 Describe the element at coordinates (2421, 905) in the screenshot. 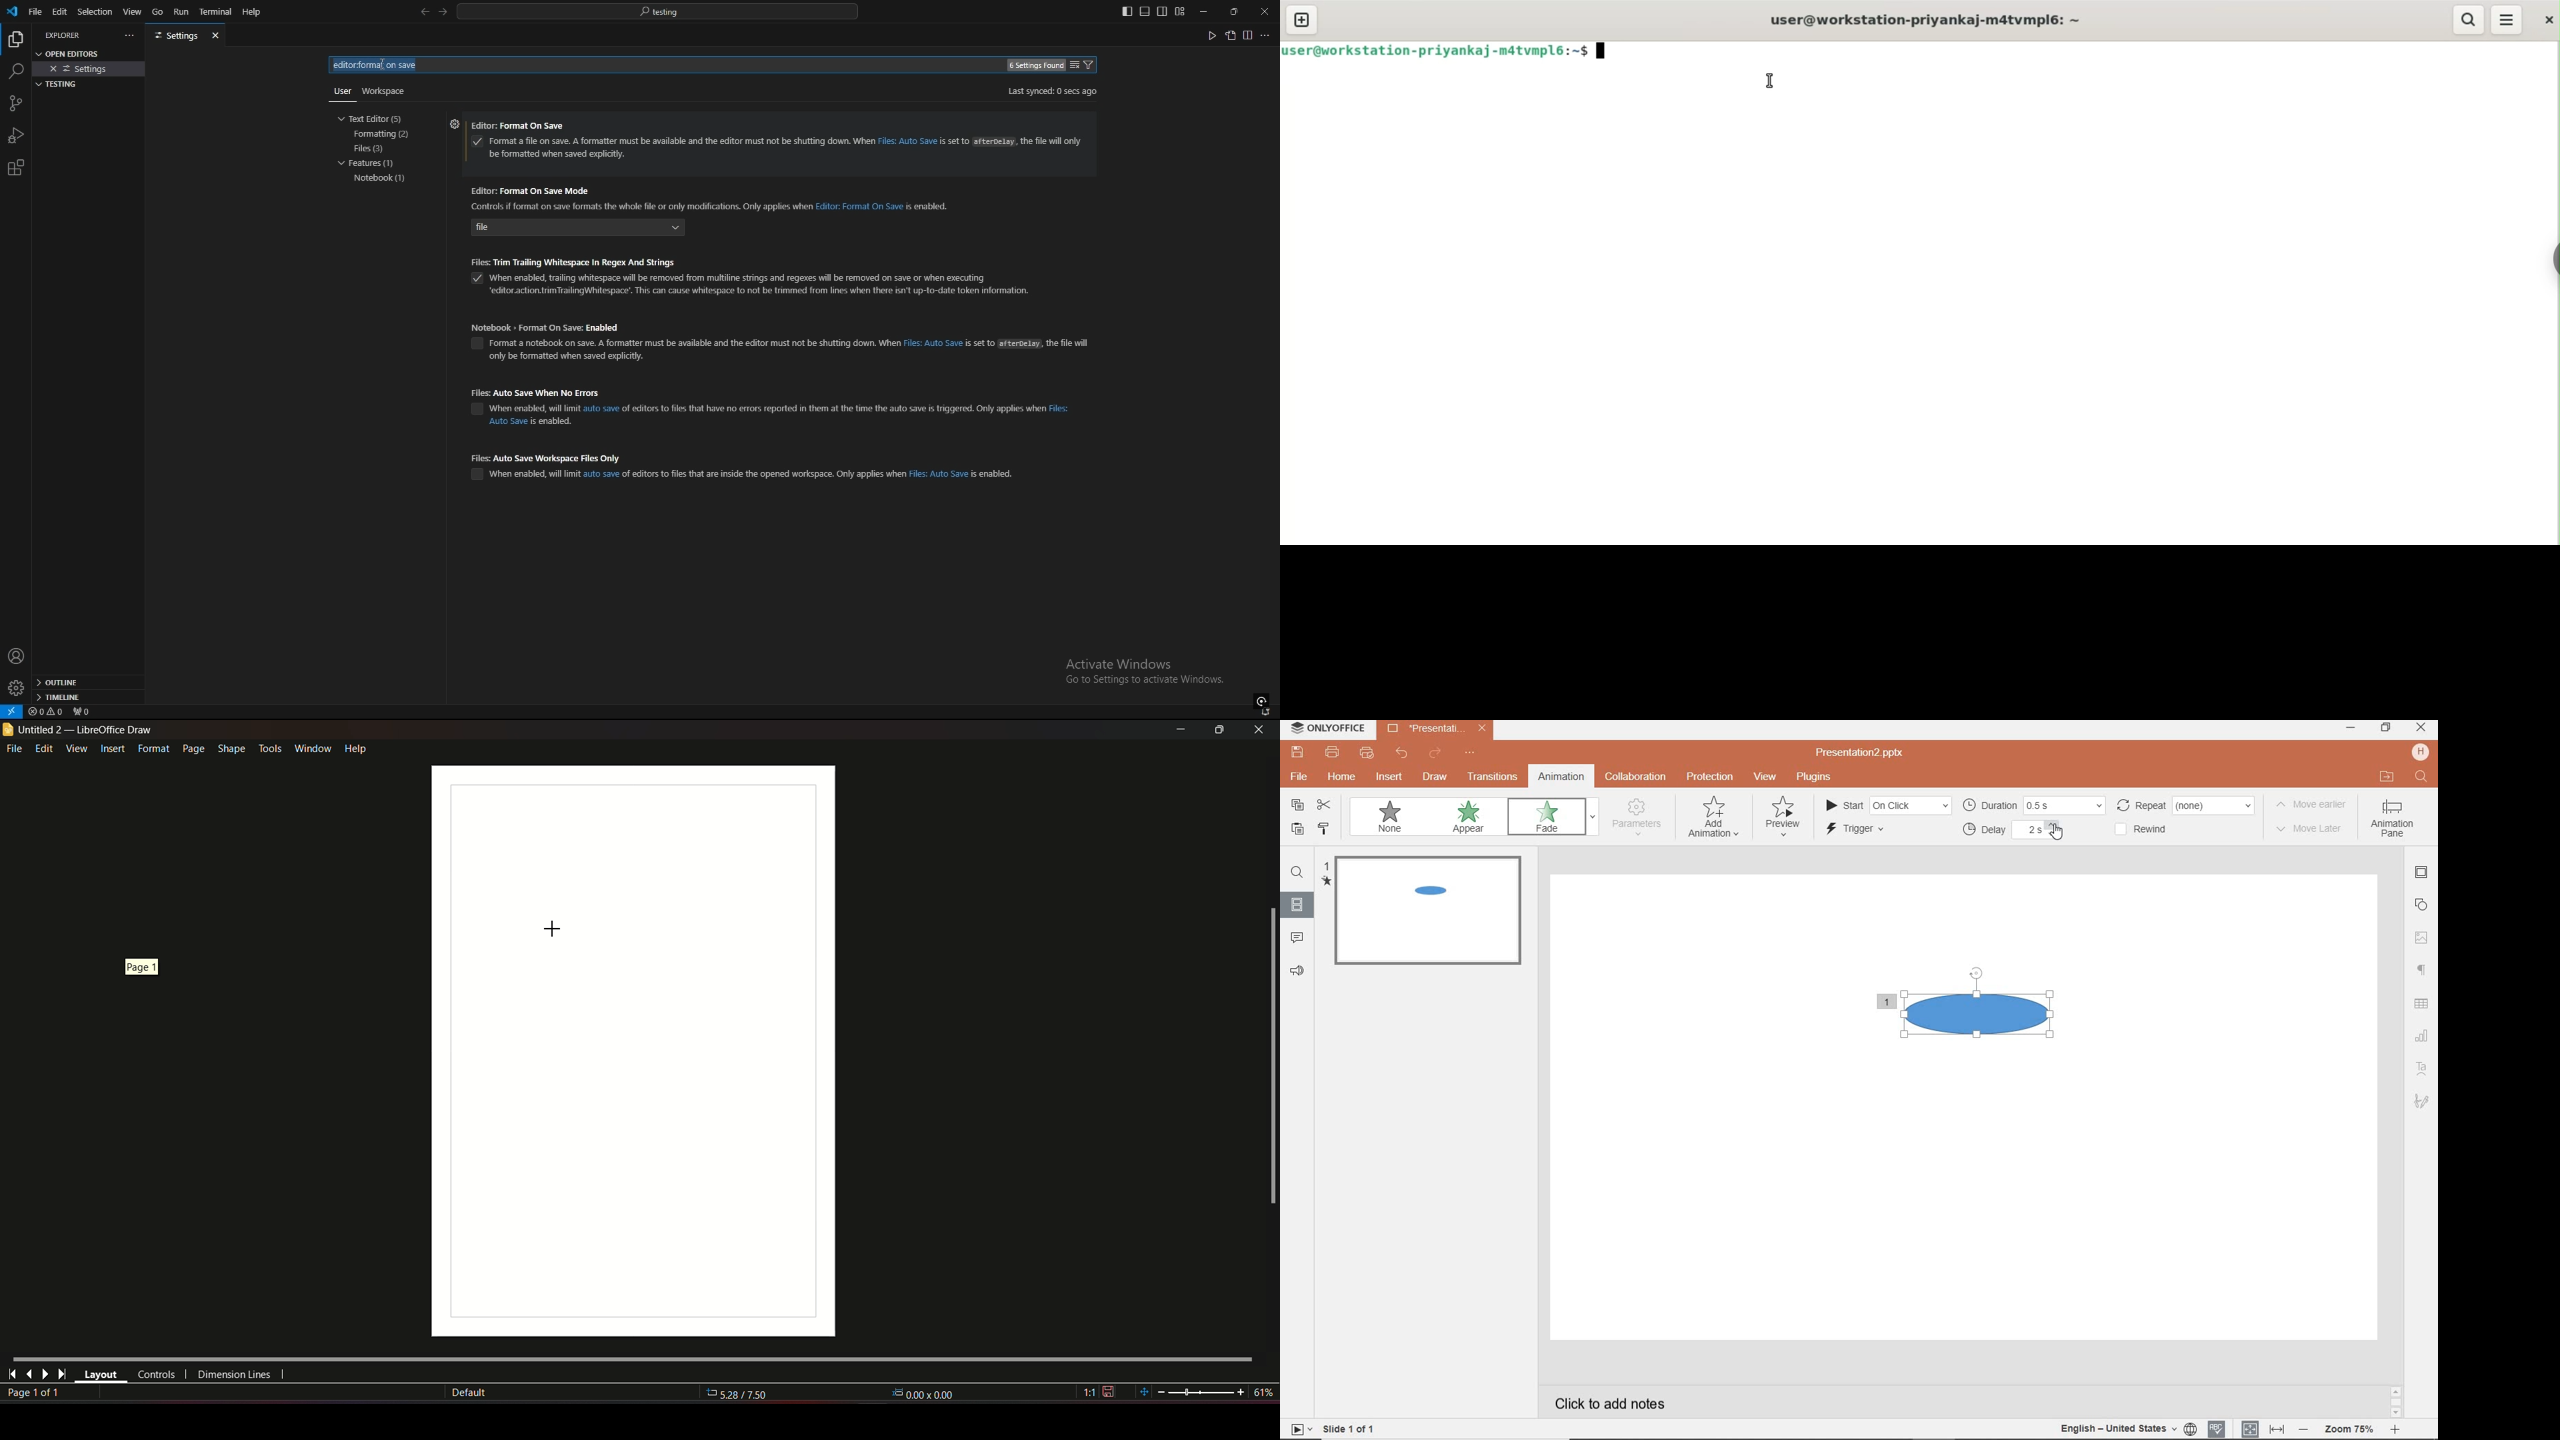

I see `shape settings` at that location.